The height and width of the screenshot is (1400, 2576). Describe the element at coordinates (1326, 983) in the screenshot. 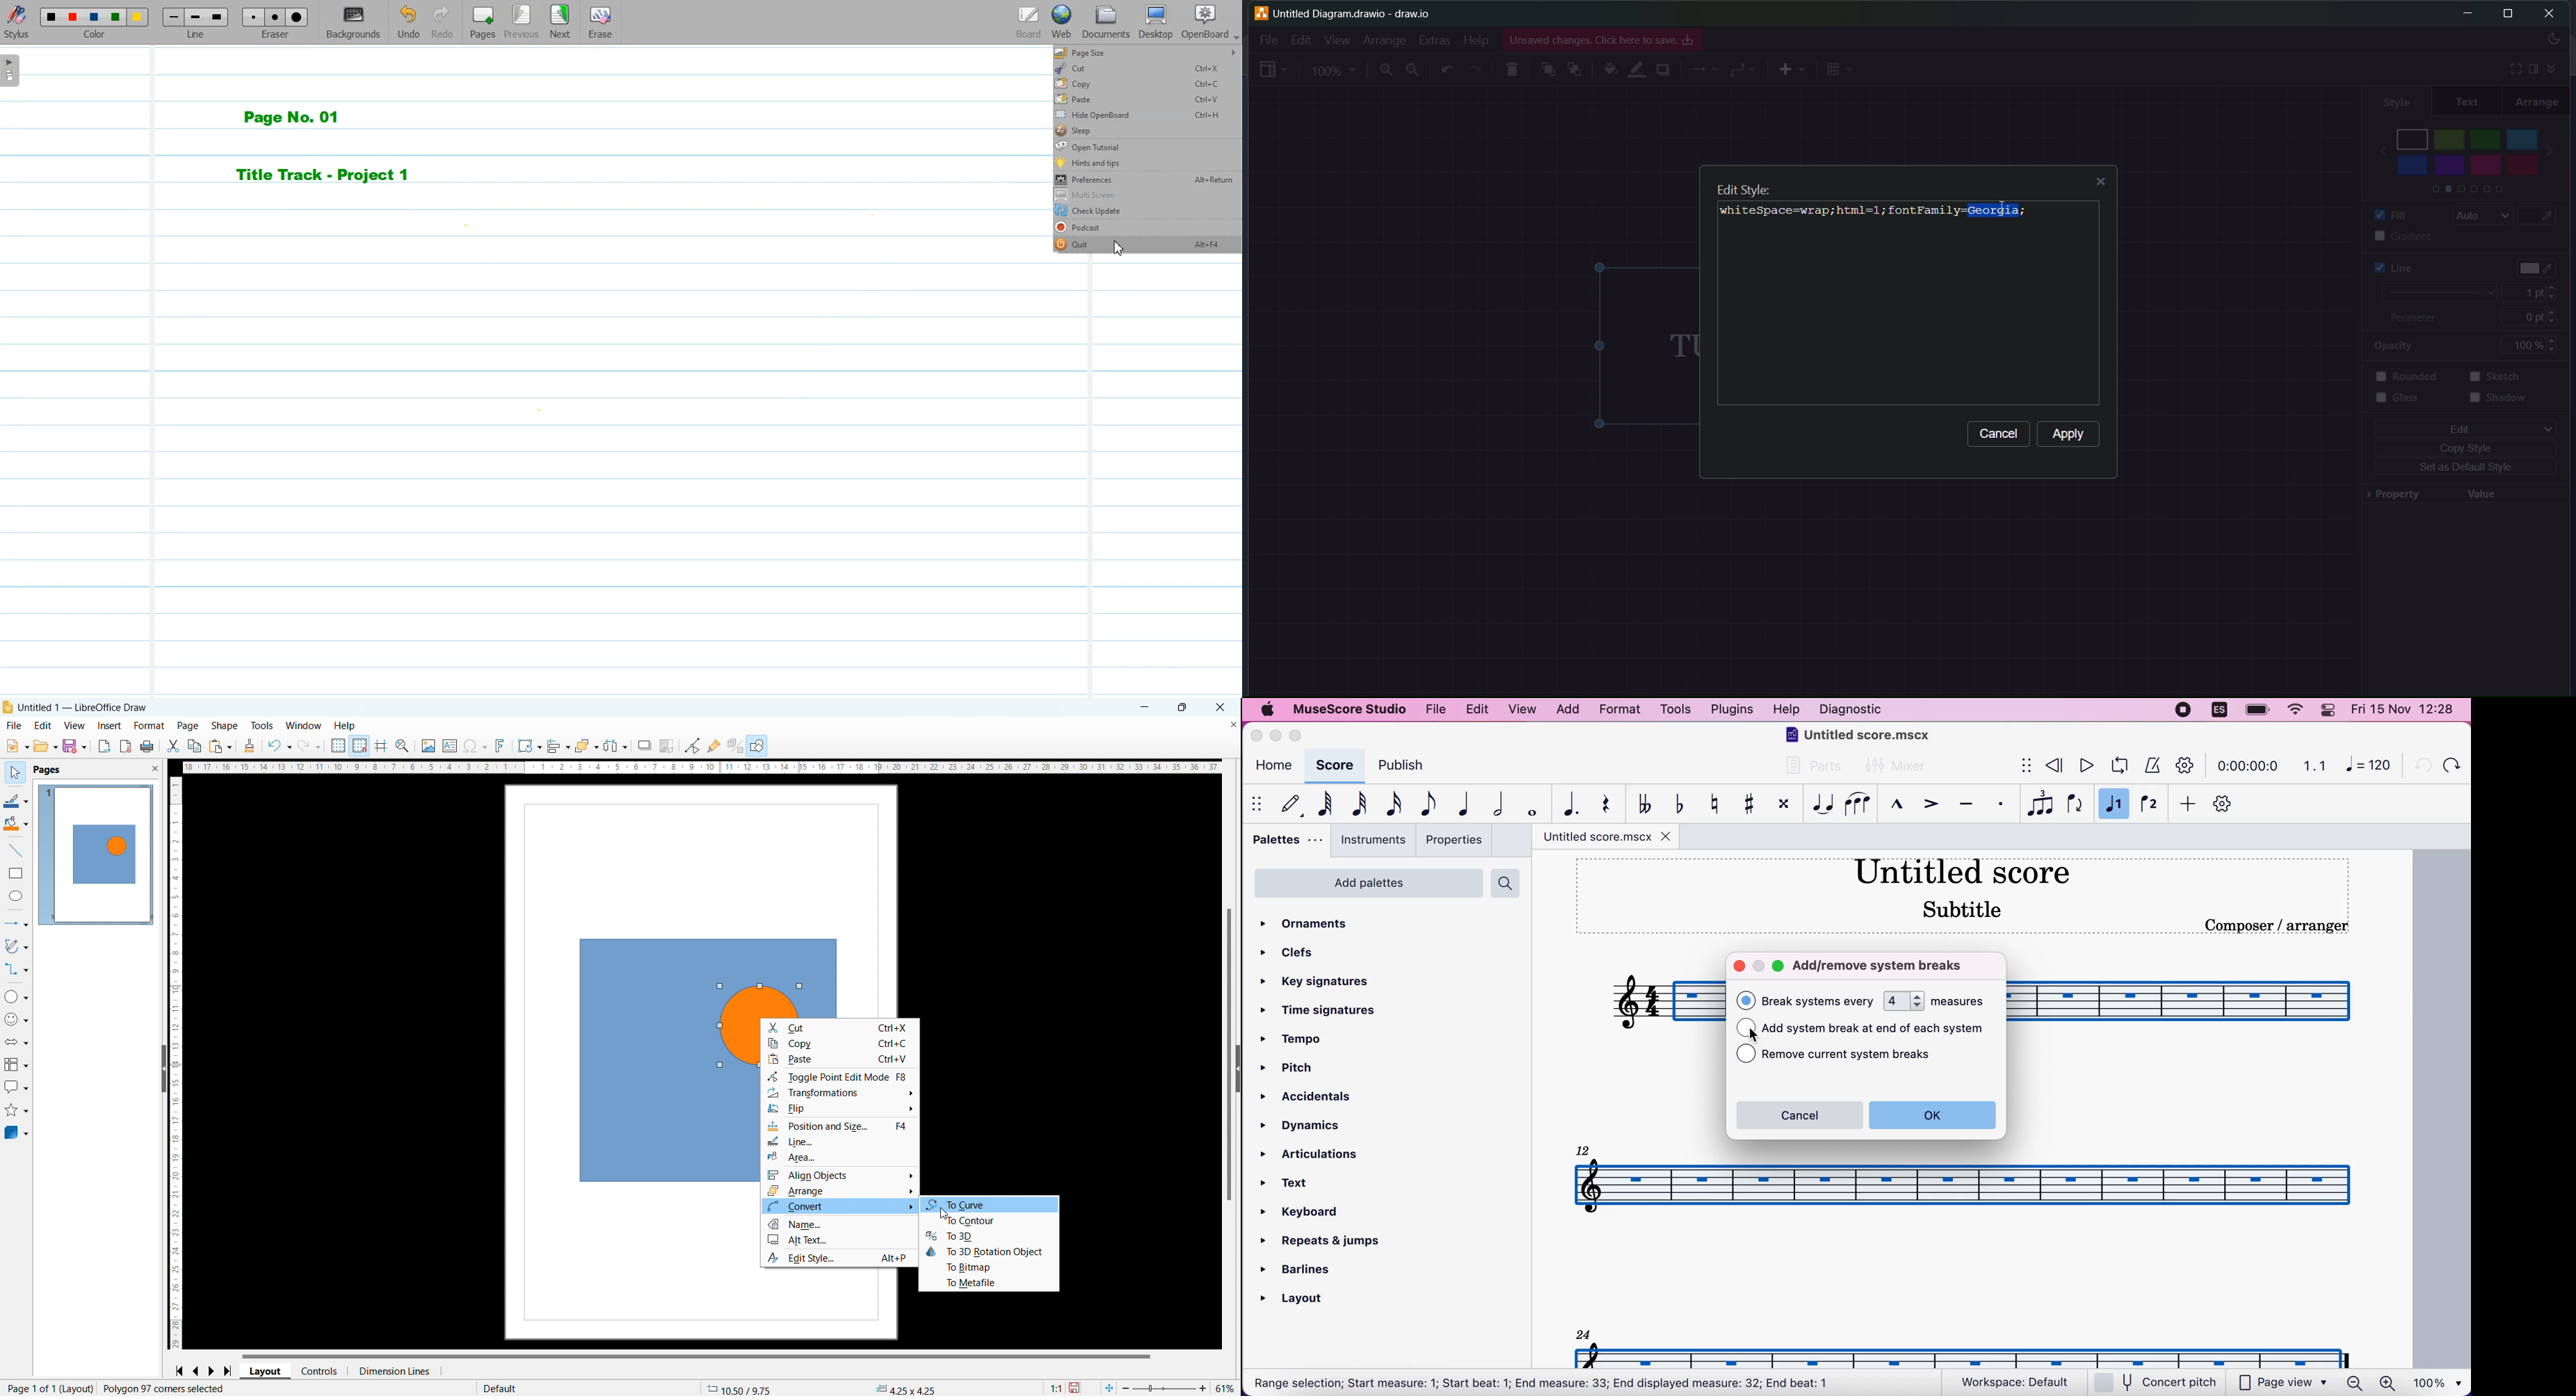

I see `key signature` at that location.